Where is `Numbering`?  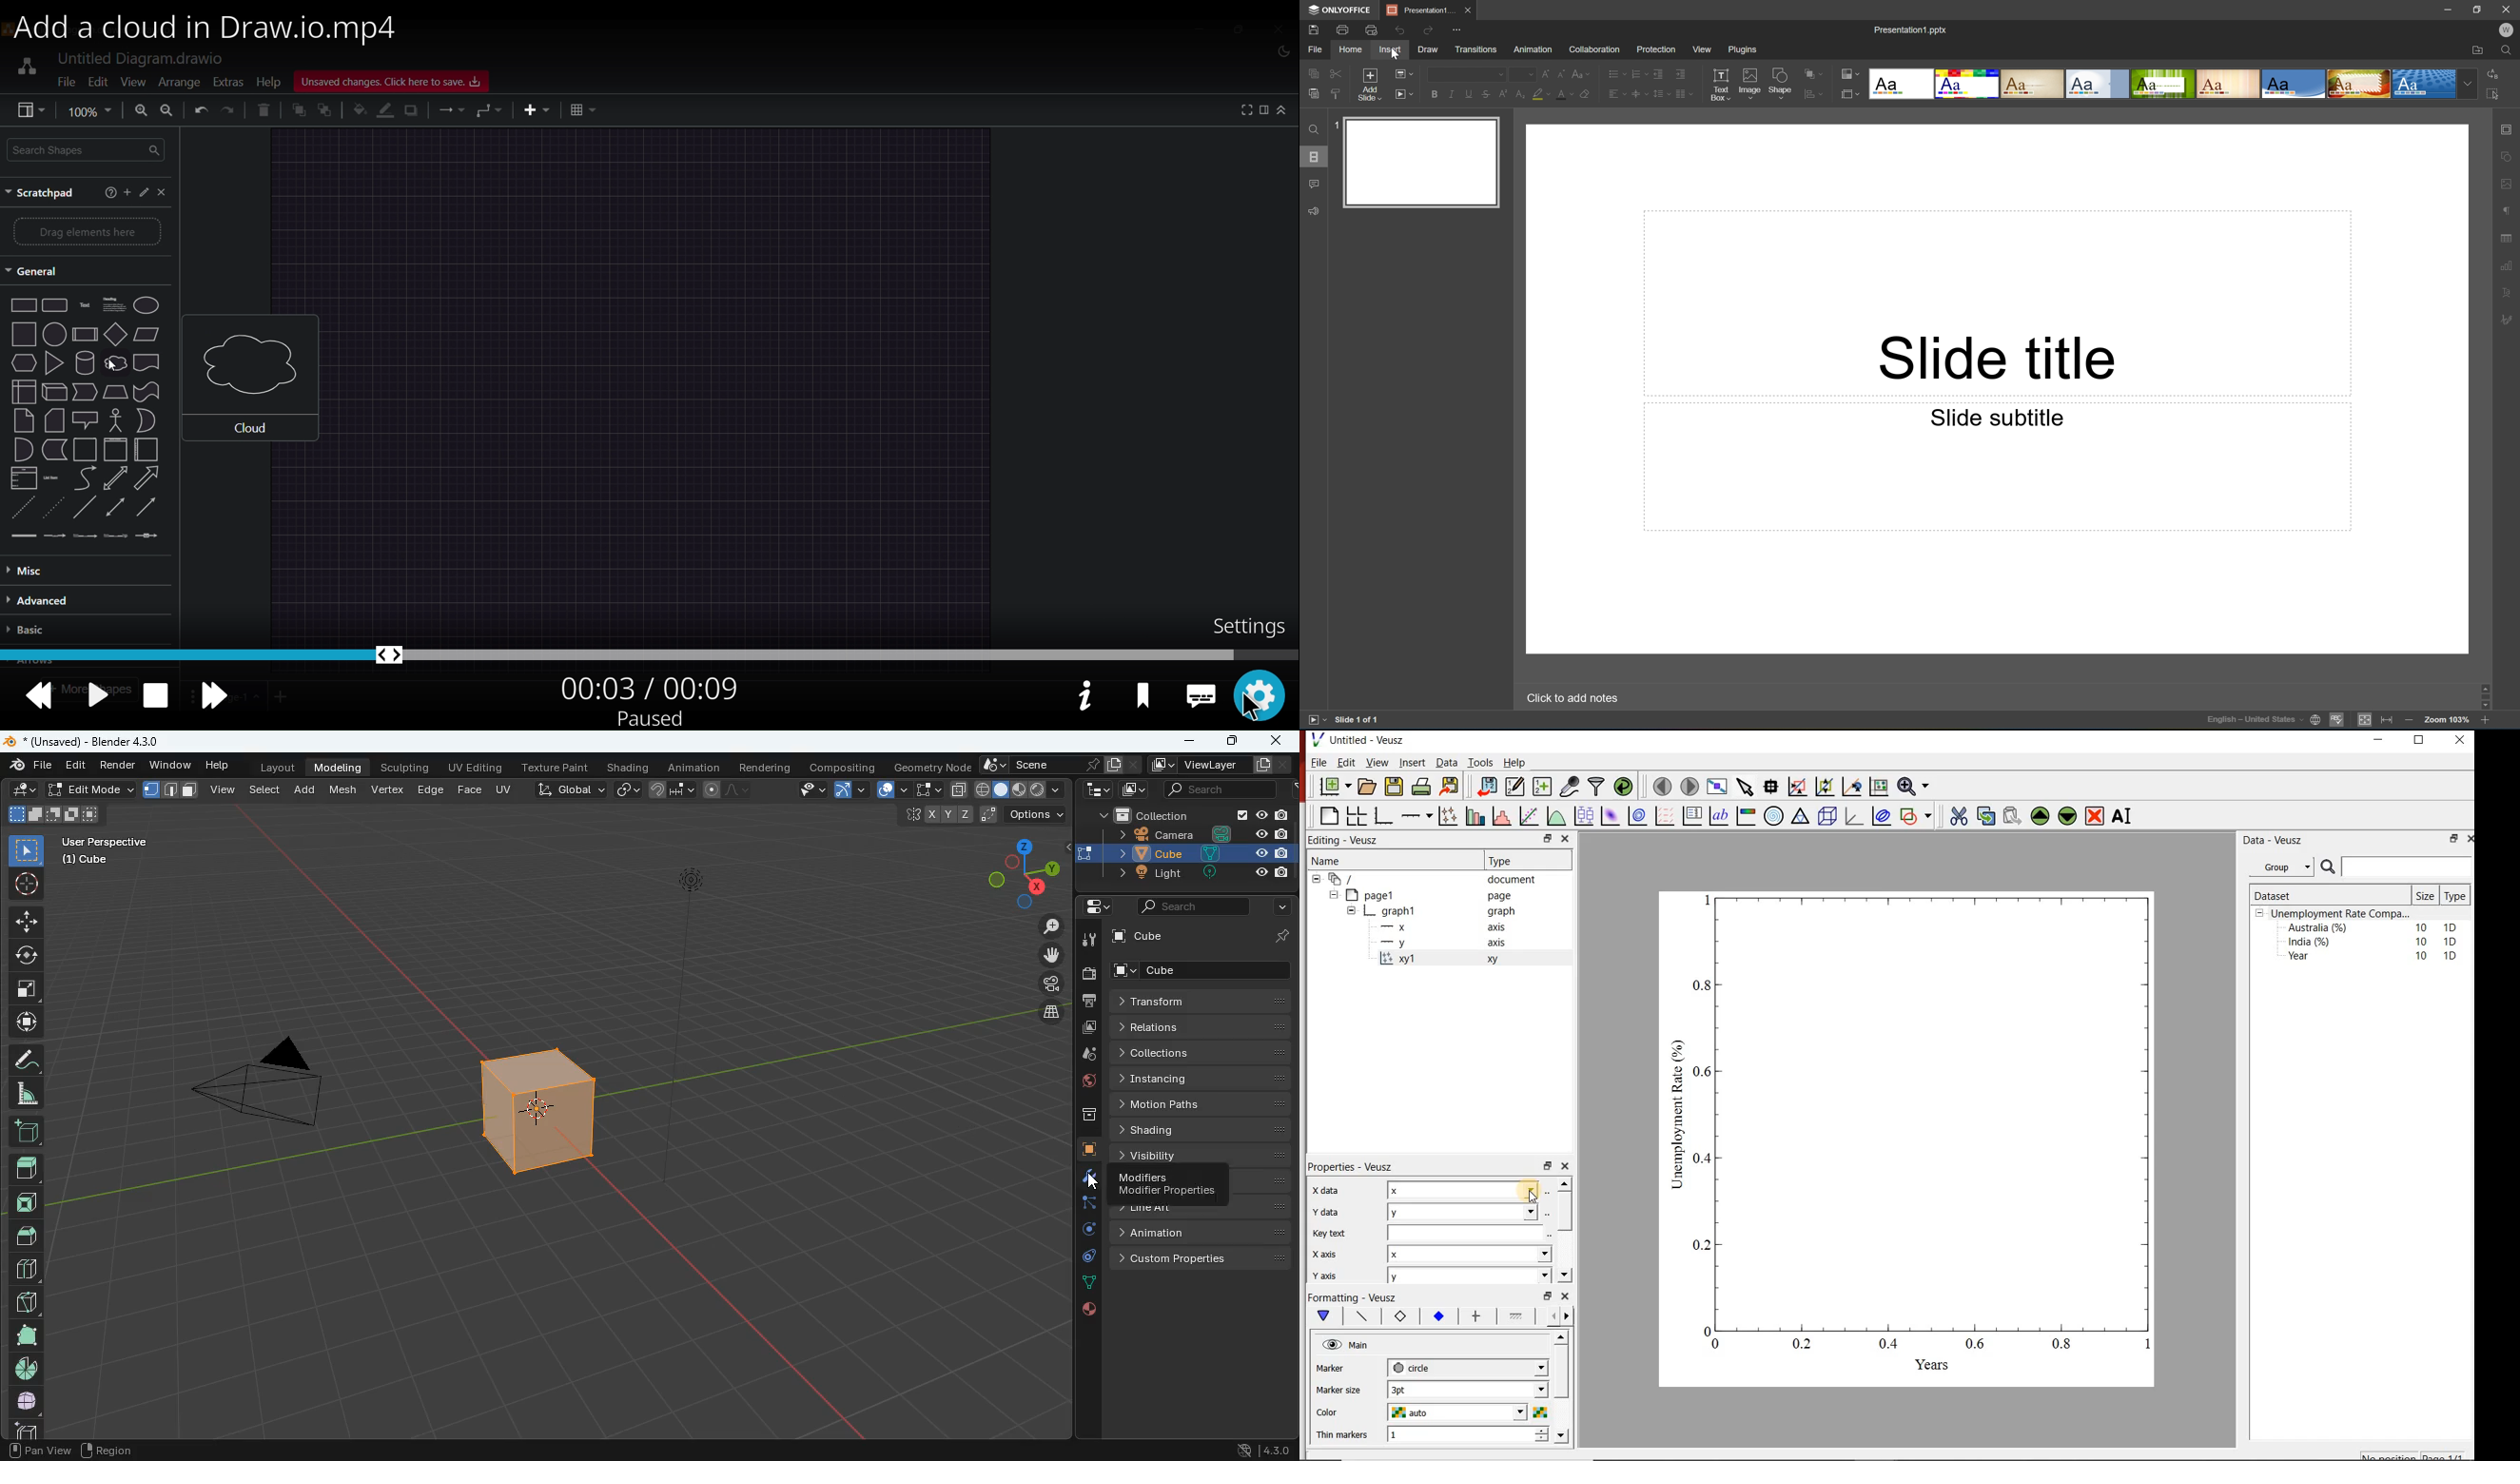
Numbering is located at coordinates (1639, 74).